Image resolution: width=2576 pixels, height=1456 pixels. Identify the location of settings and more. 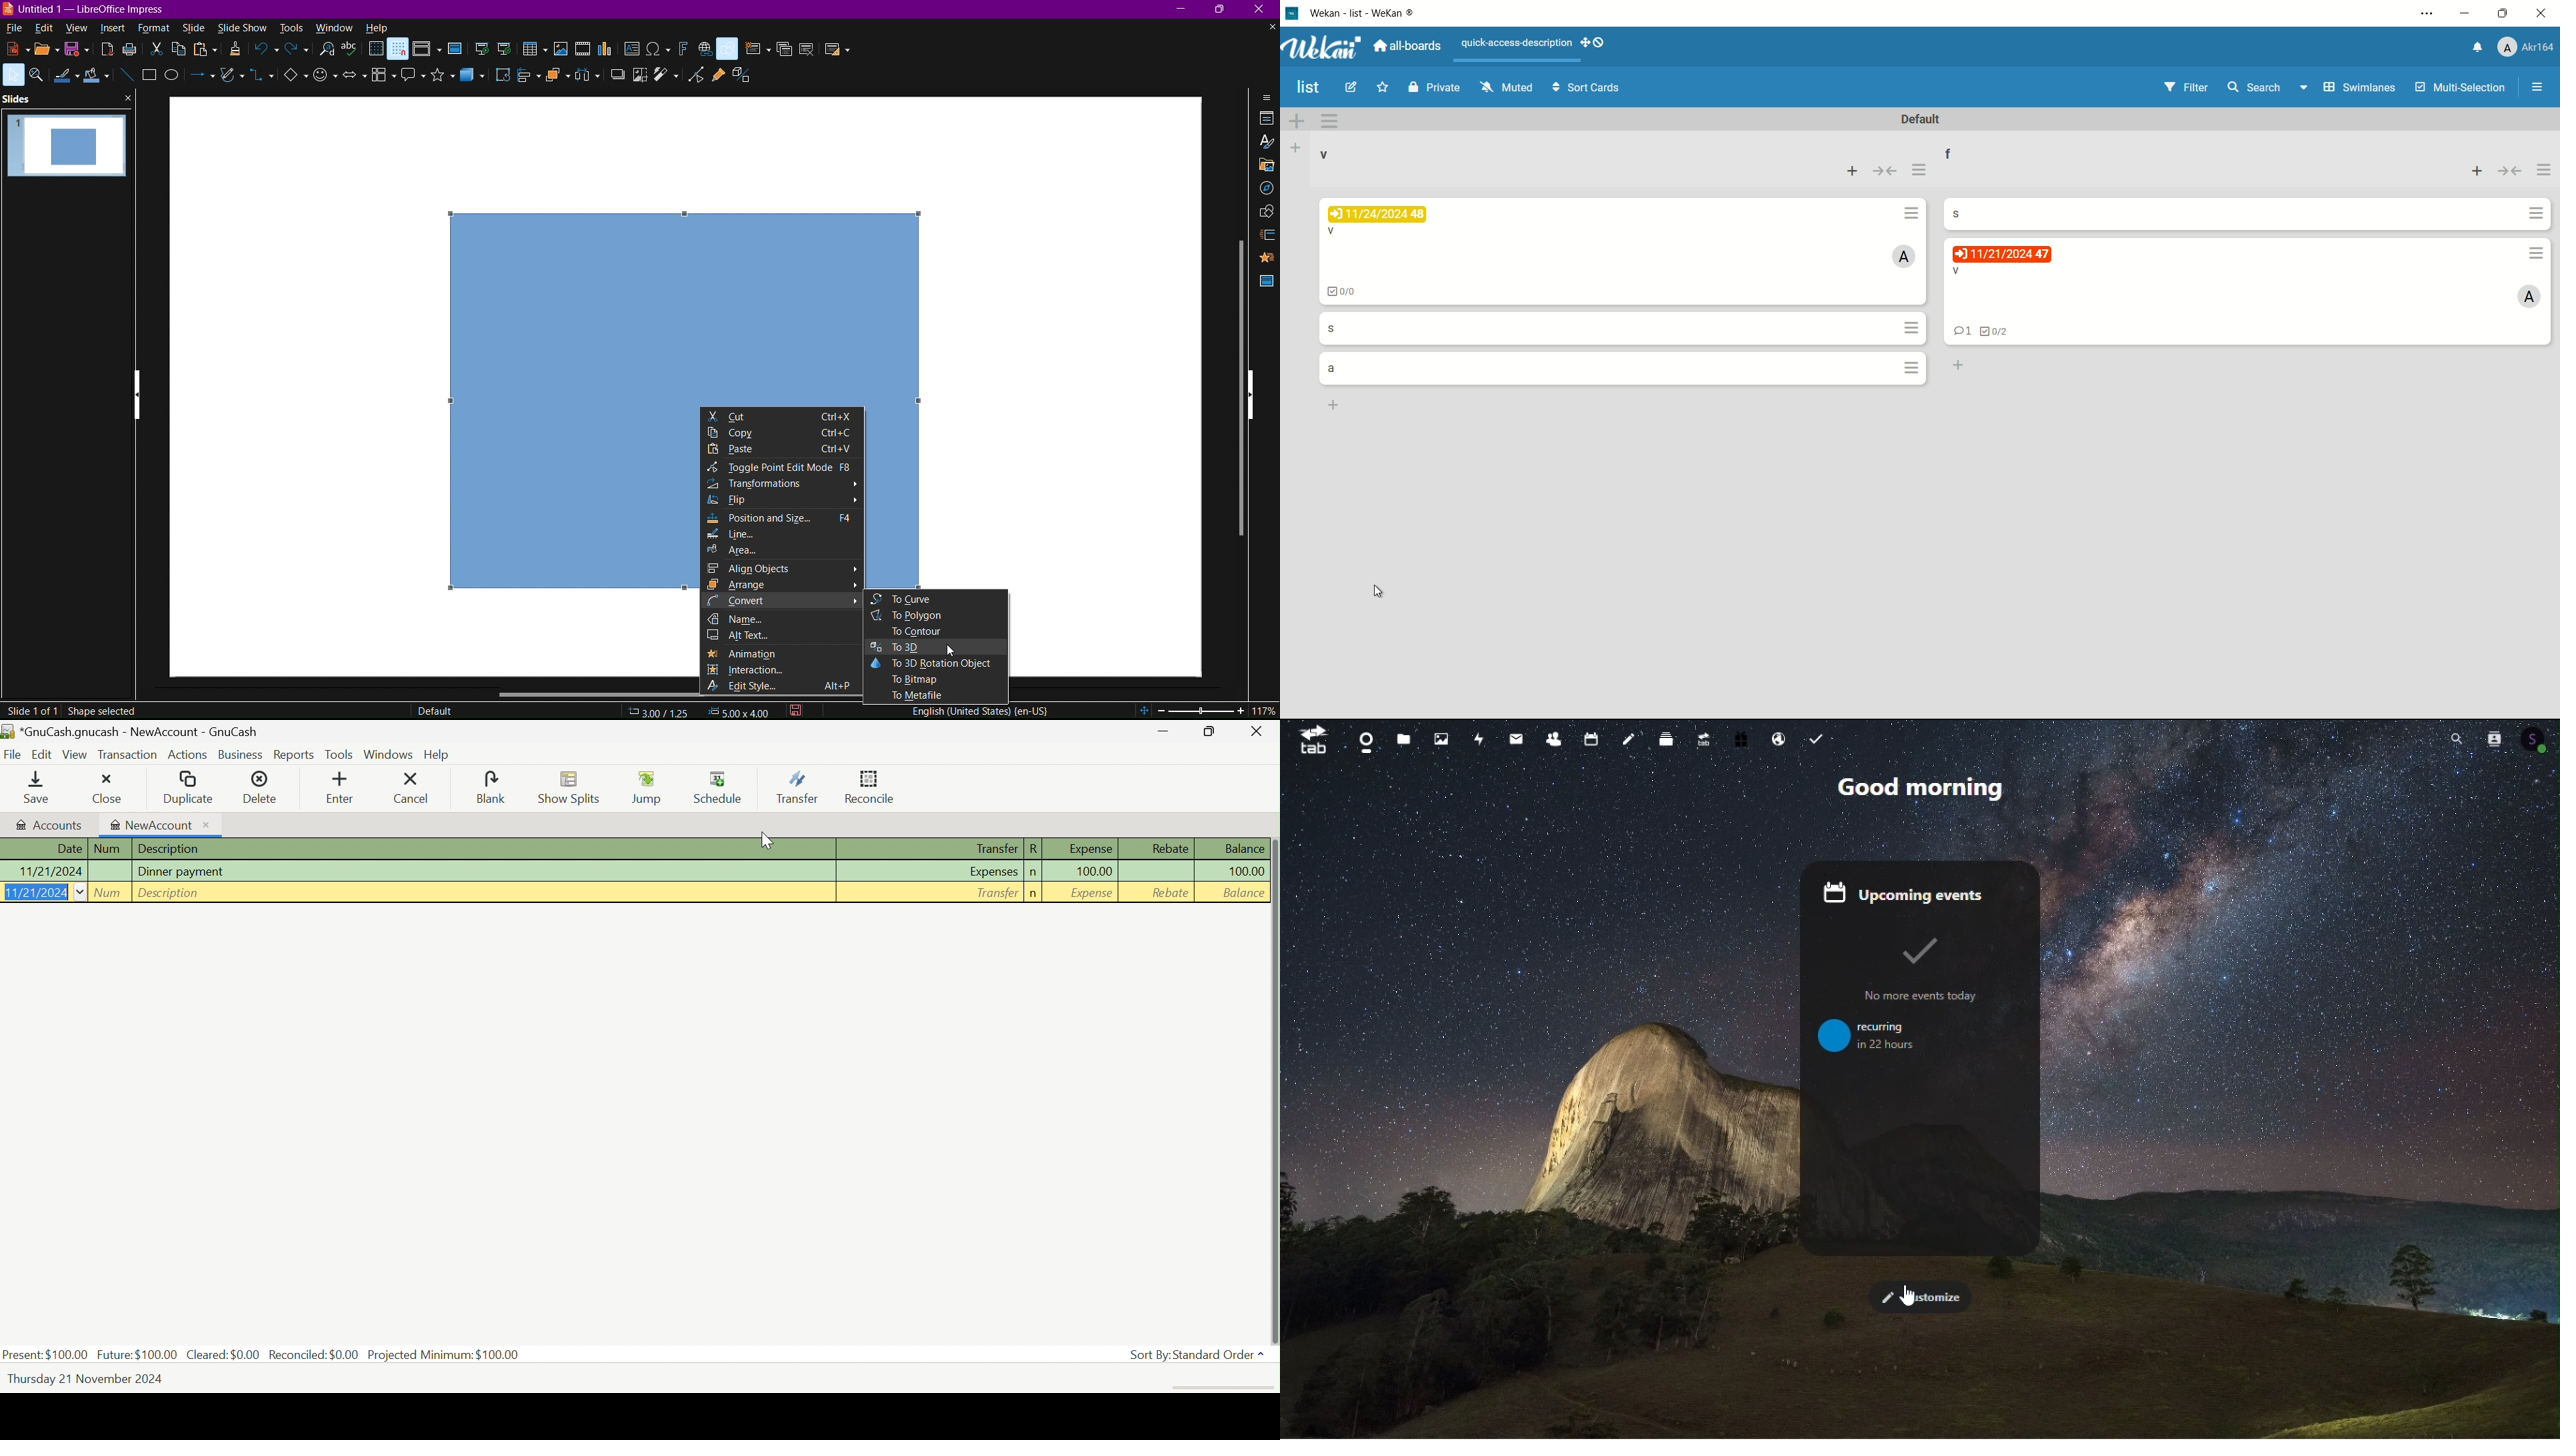
(2430, 13).